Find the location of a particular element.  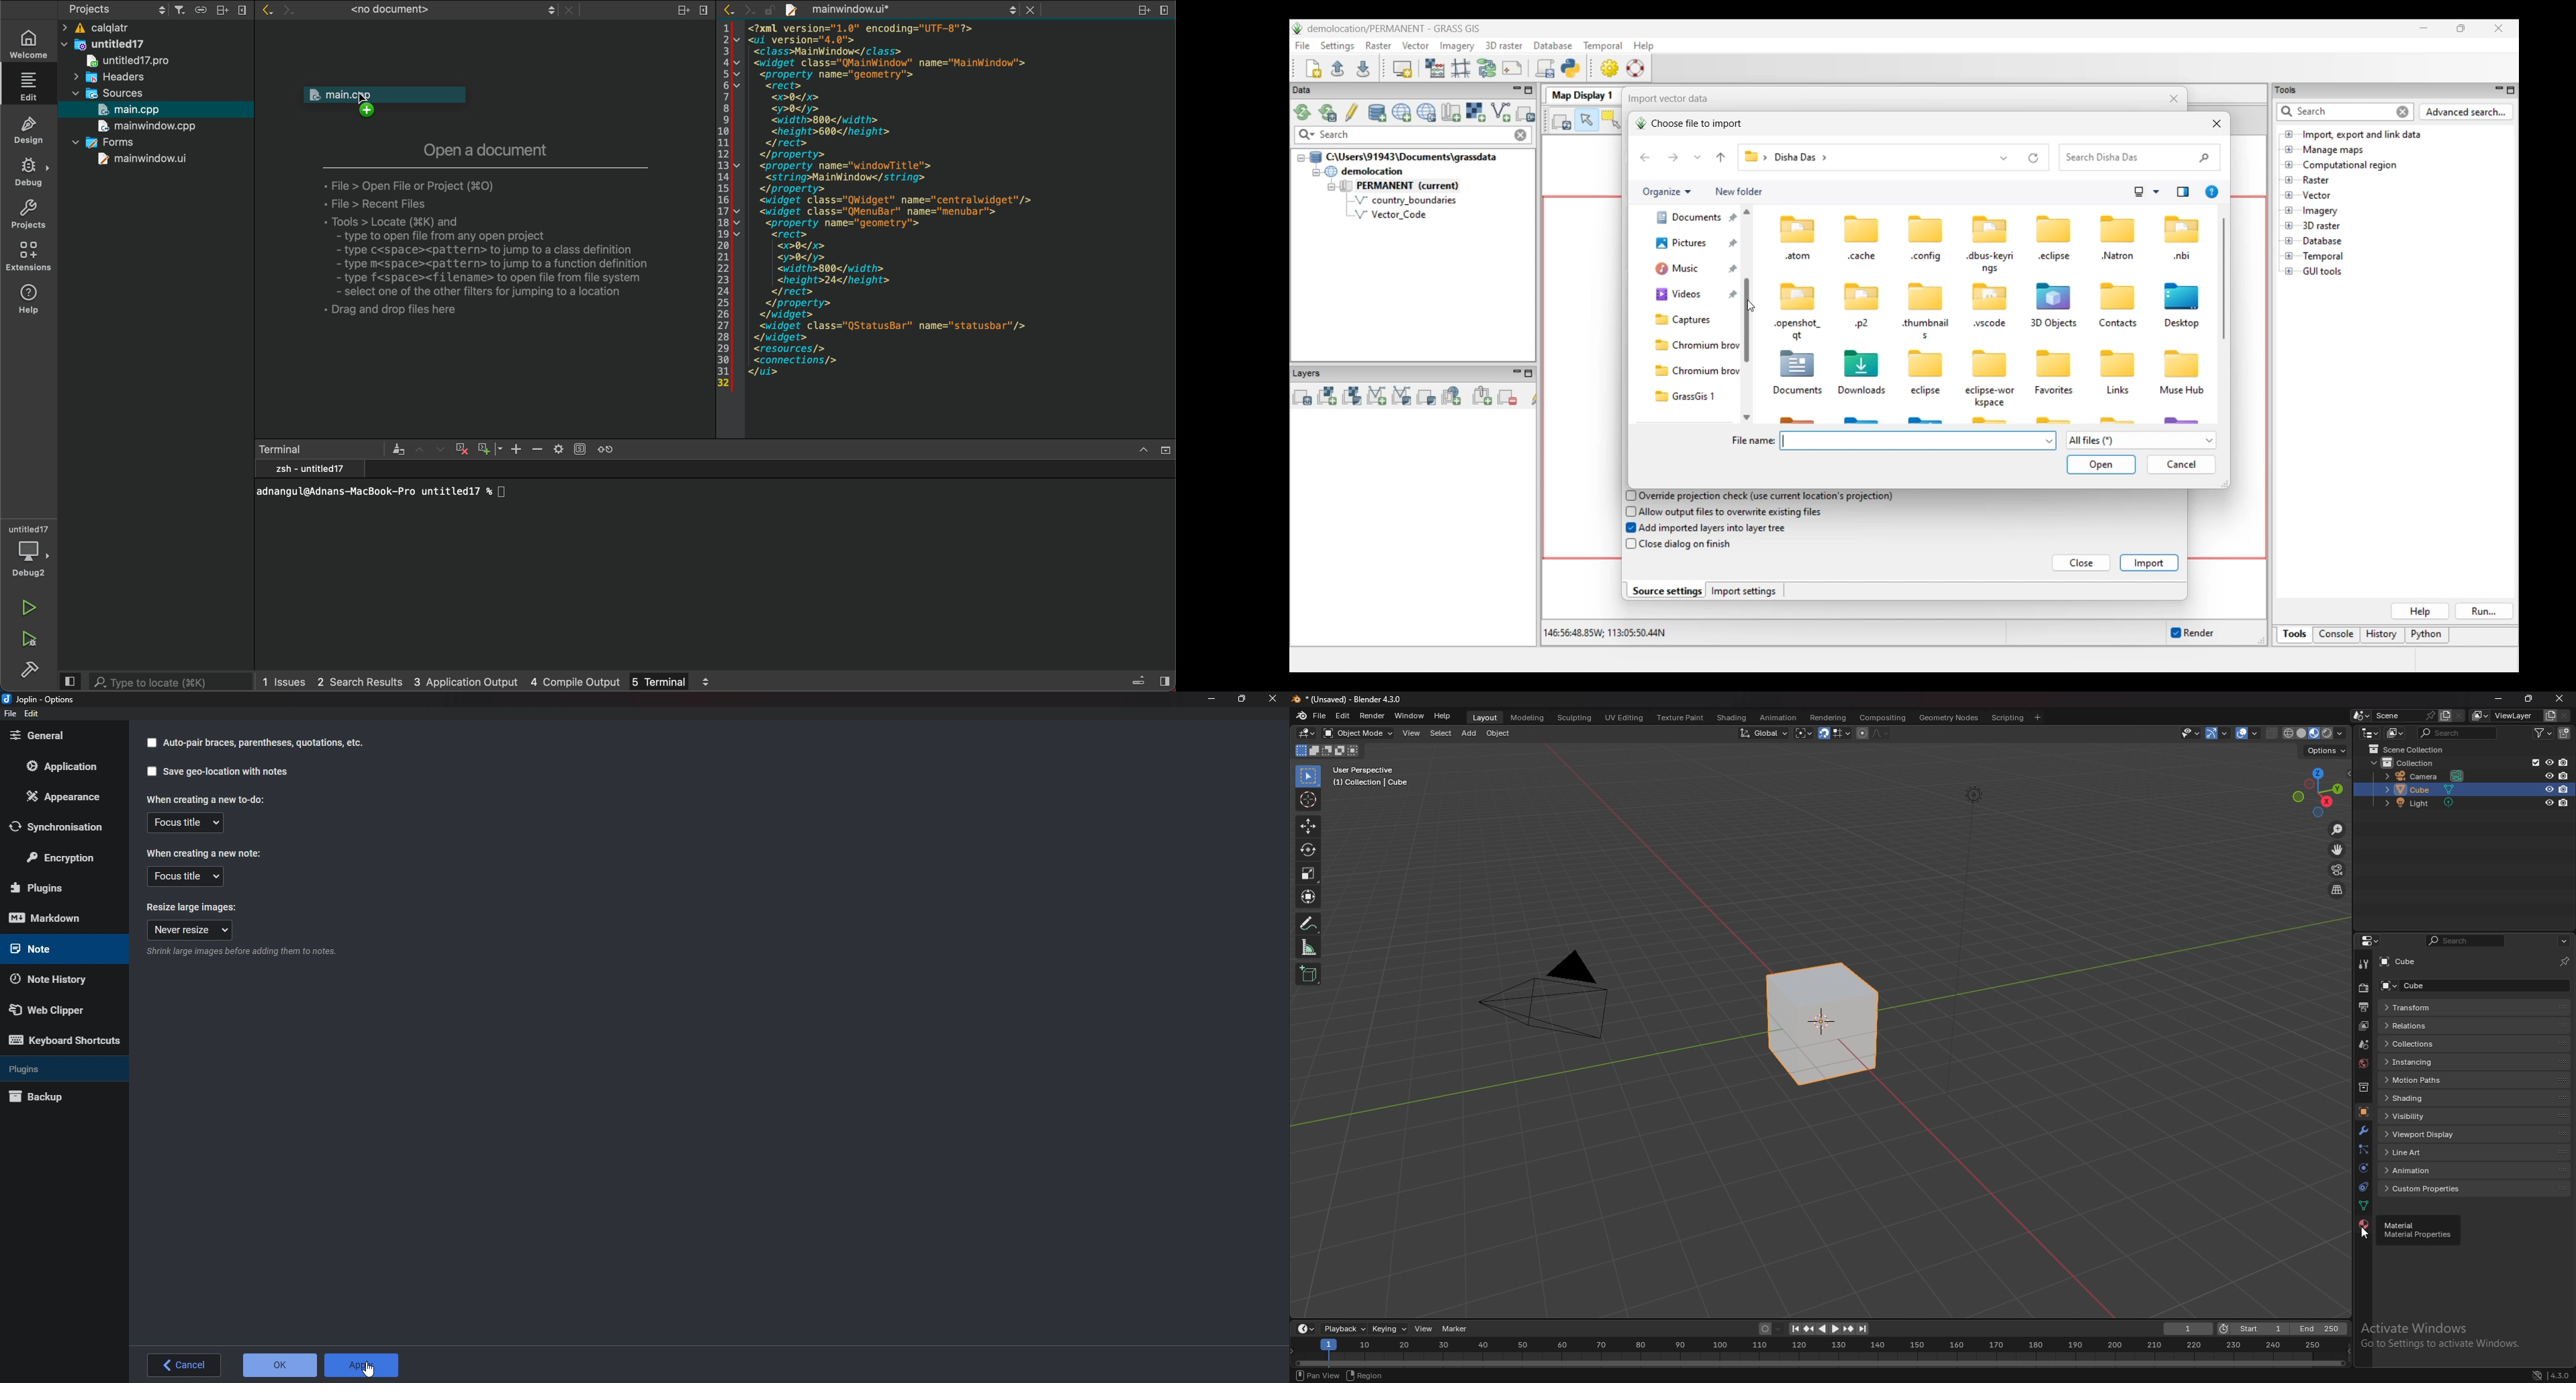

Focus title is located at coordinates (184, 877).